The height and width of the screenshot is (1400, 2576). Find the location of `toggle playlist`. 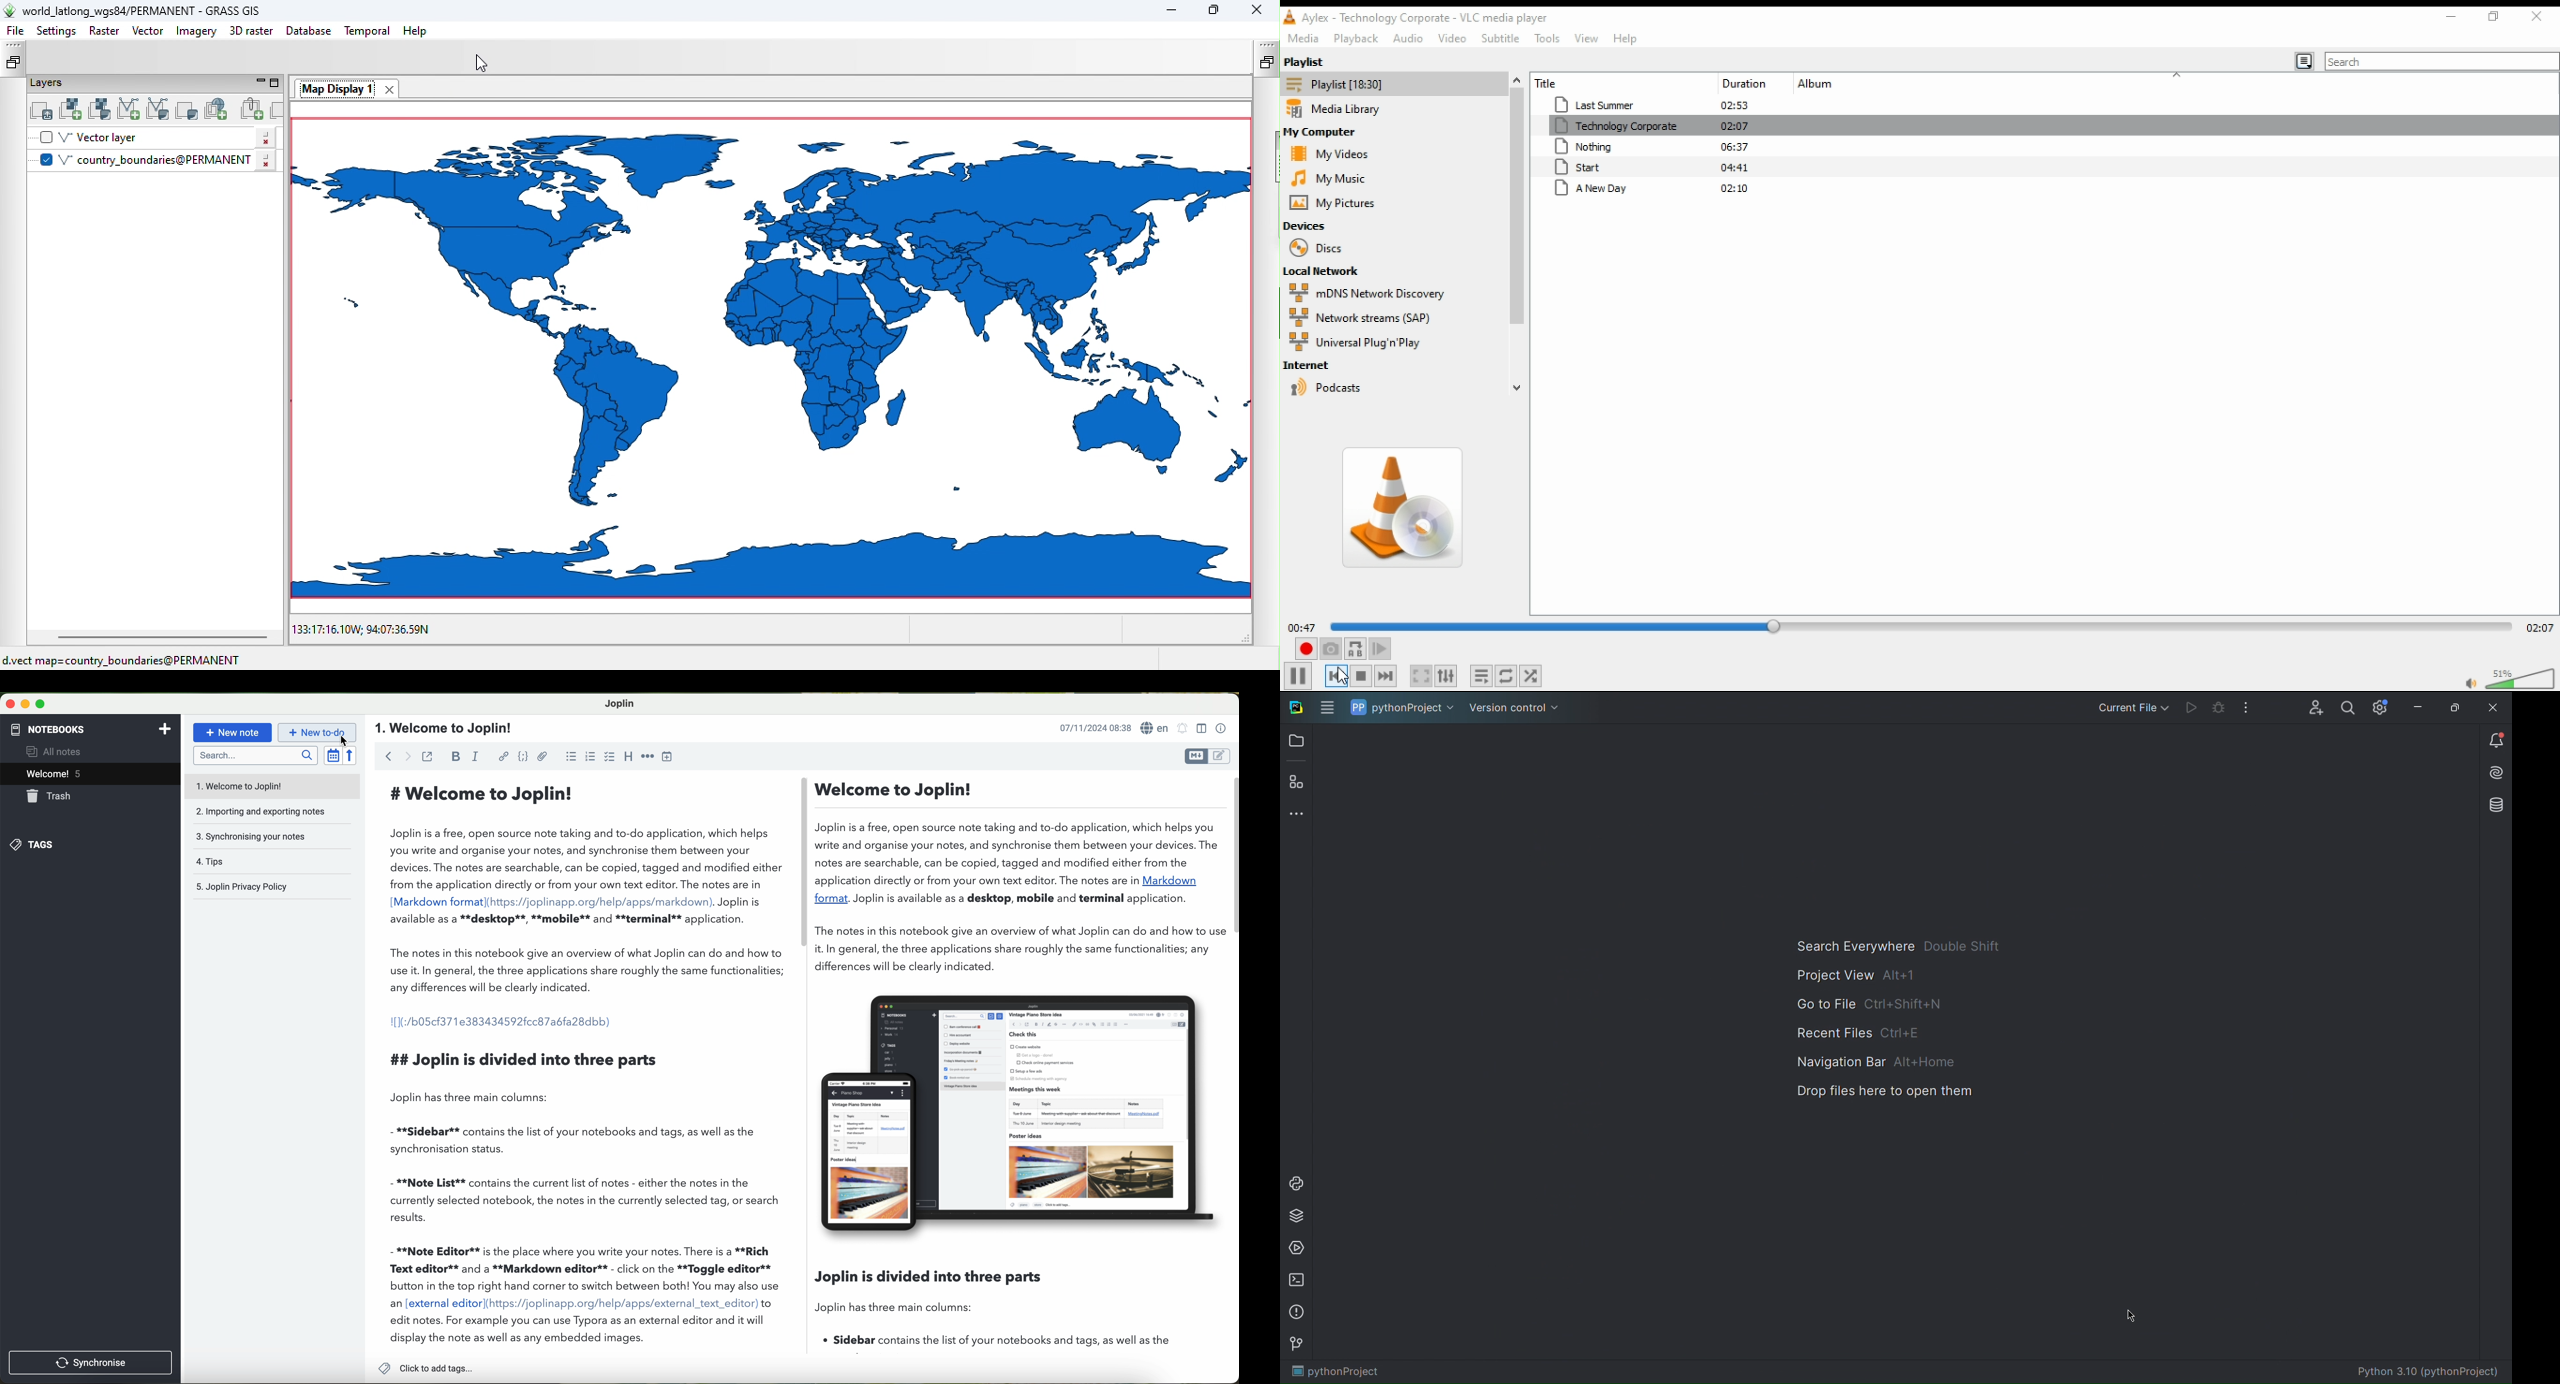

toggle playlist is located at coordinates (1482, 676).